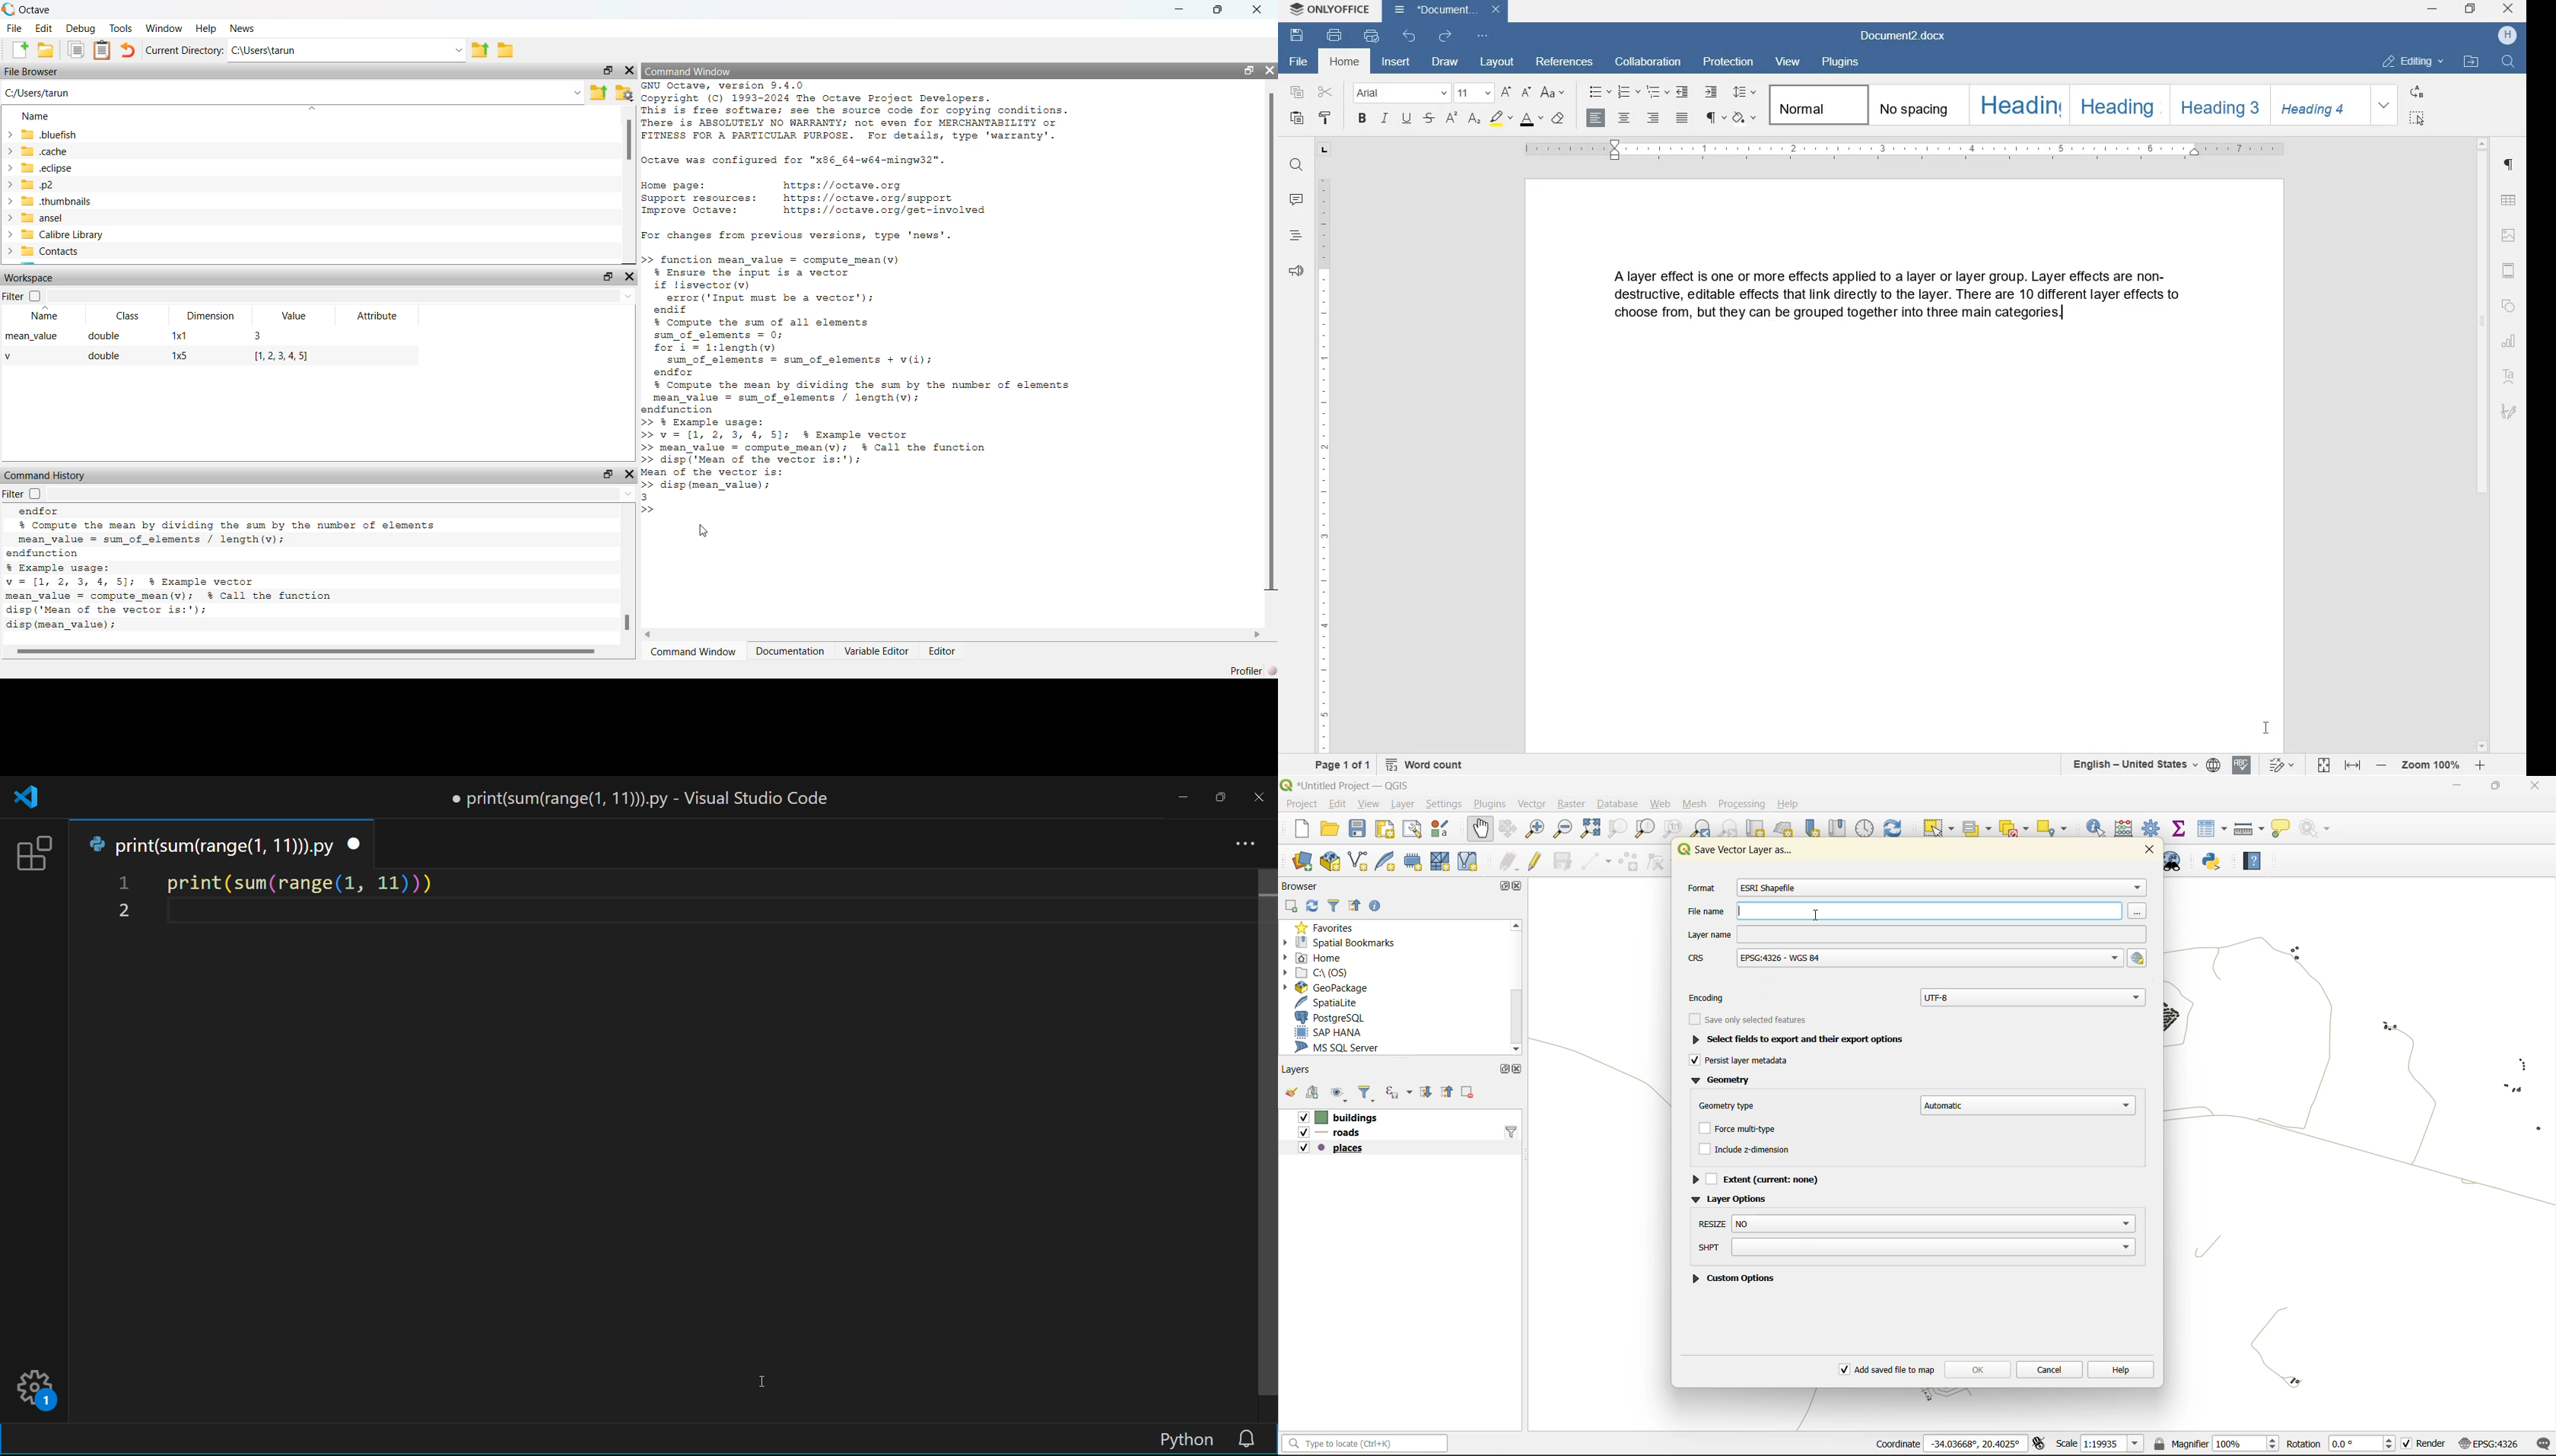 Image resolution: width=2576 pixels, height=1456 pixels. What do you see at coordinates (630, 71) in the screenshot?
I see `close` at bounding box center [630, 71].